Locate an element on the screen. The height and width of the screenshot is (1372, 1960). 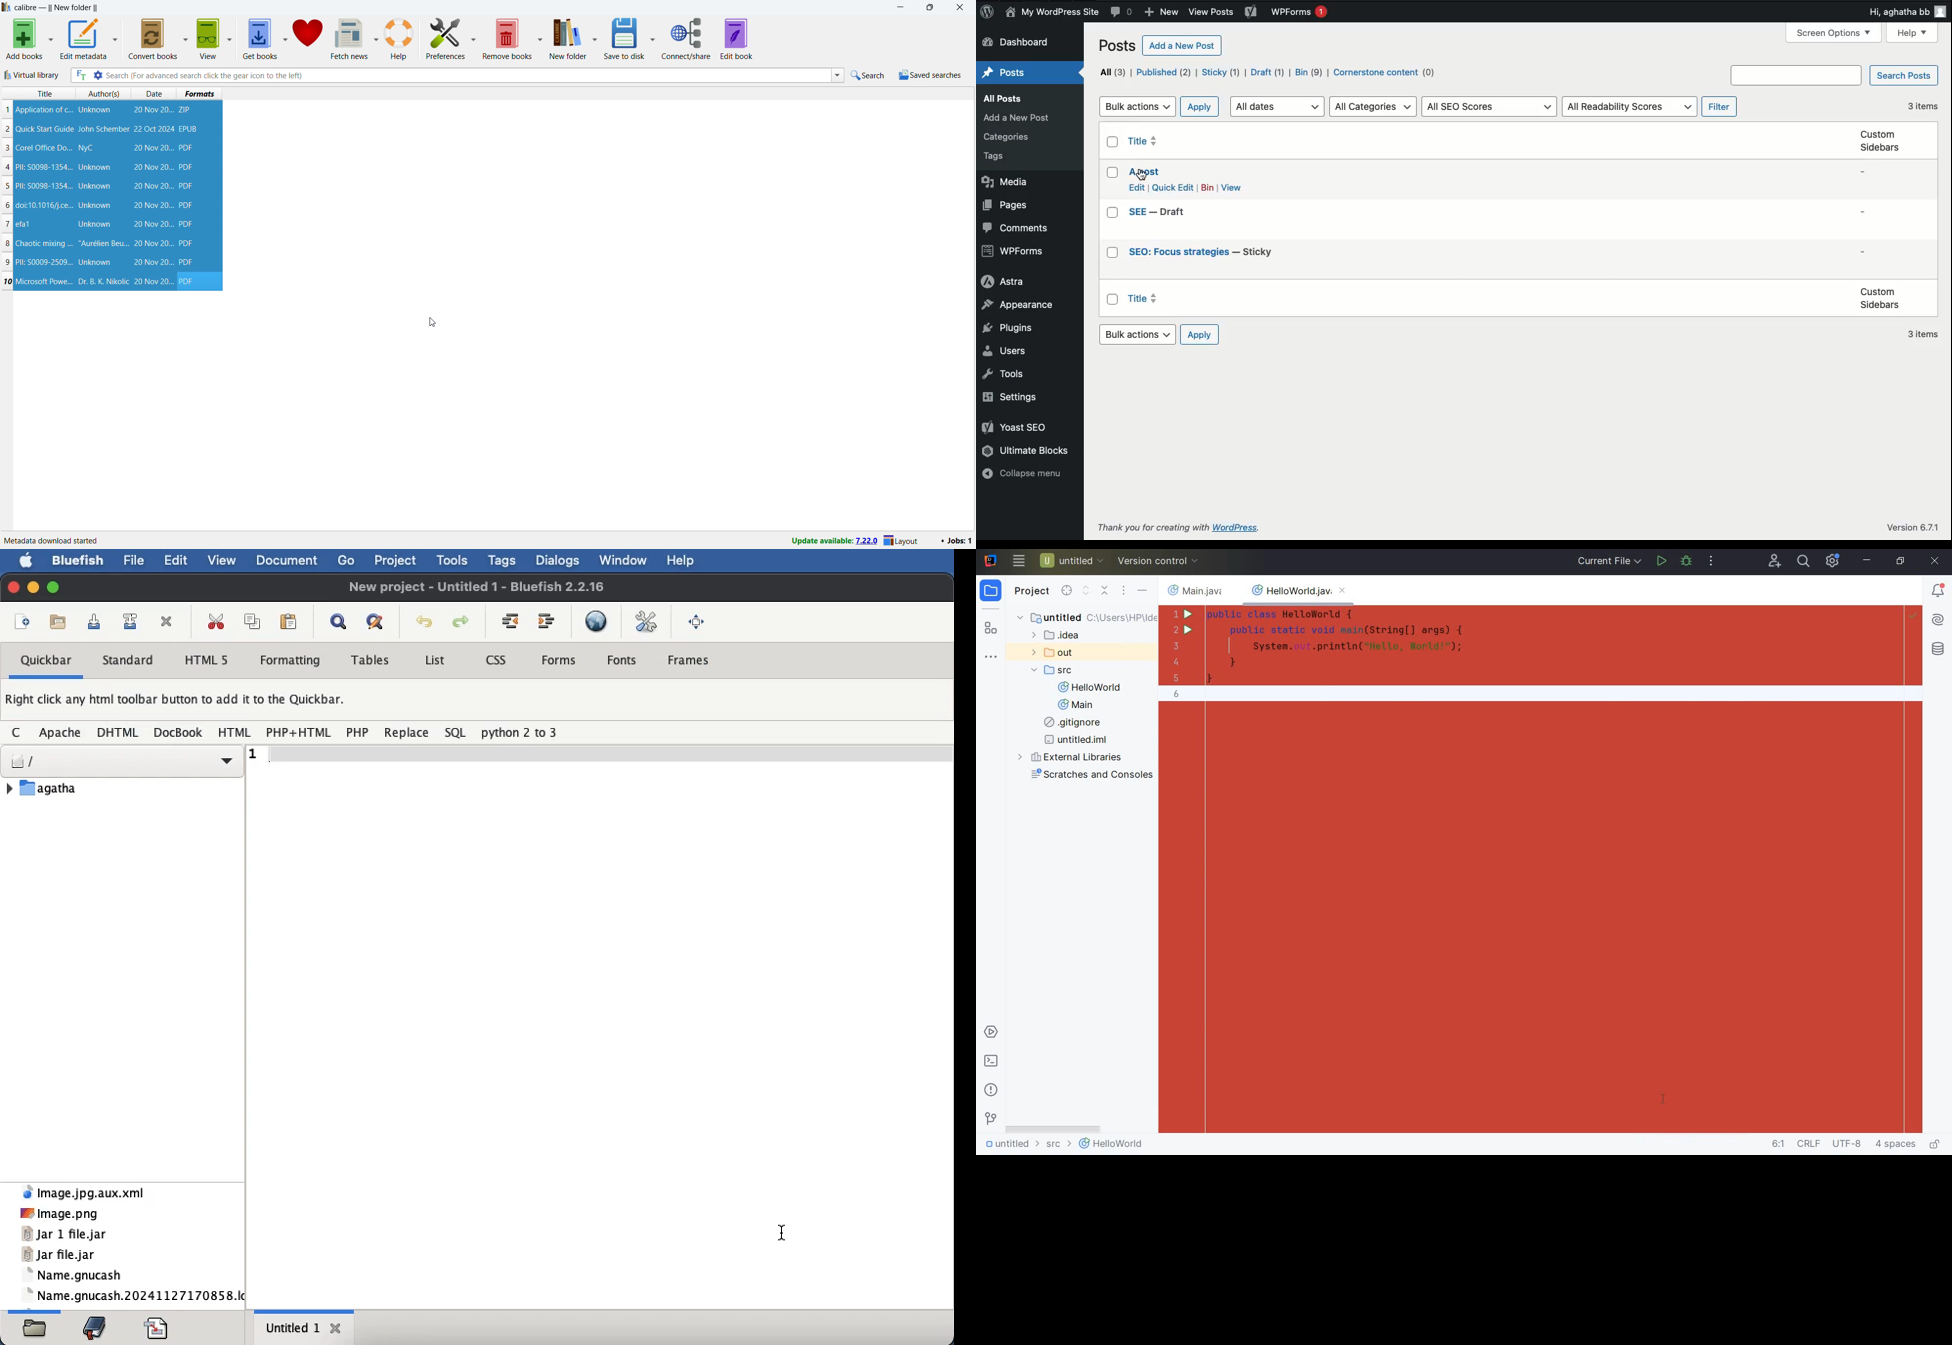
fonts is located at coordinates (624, 660).